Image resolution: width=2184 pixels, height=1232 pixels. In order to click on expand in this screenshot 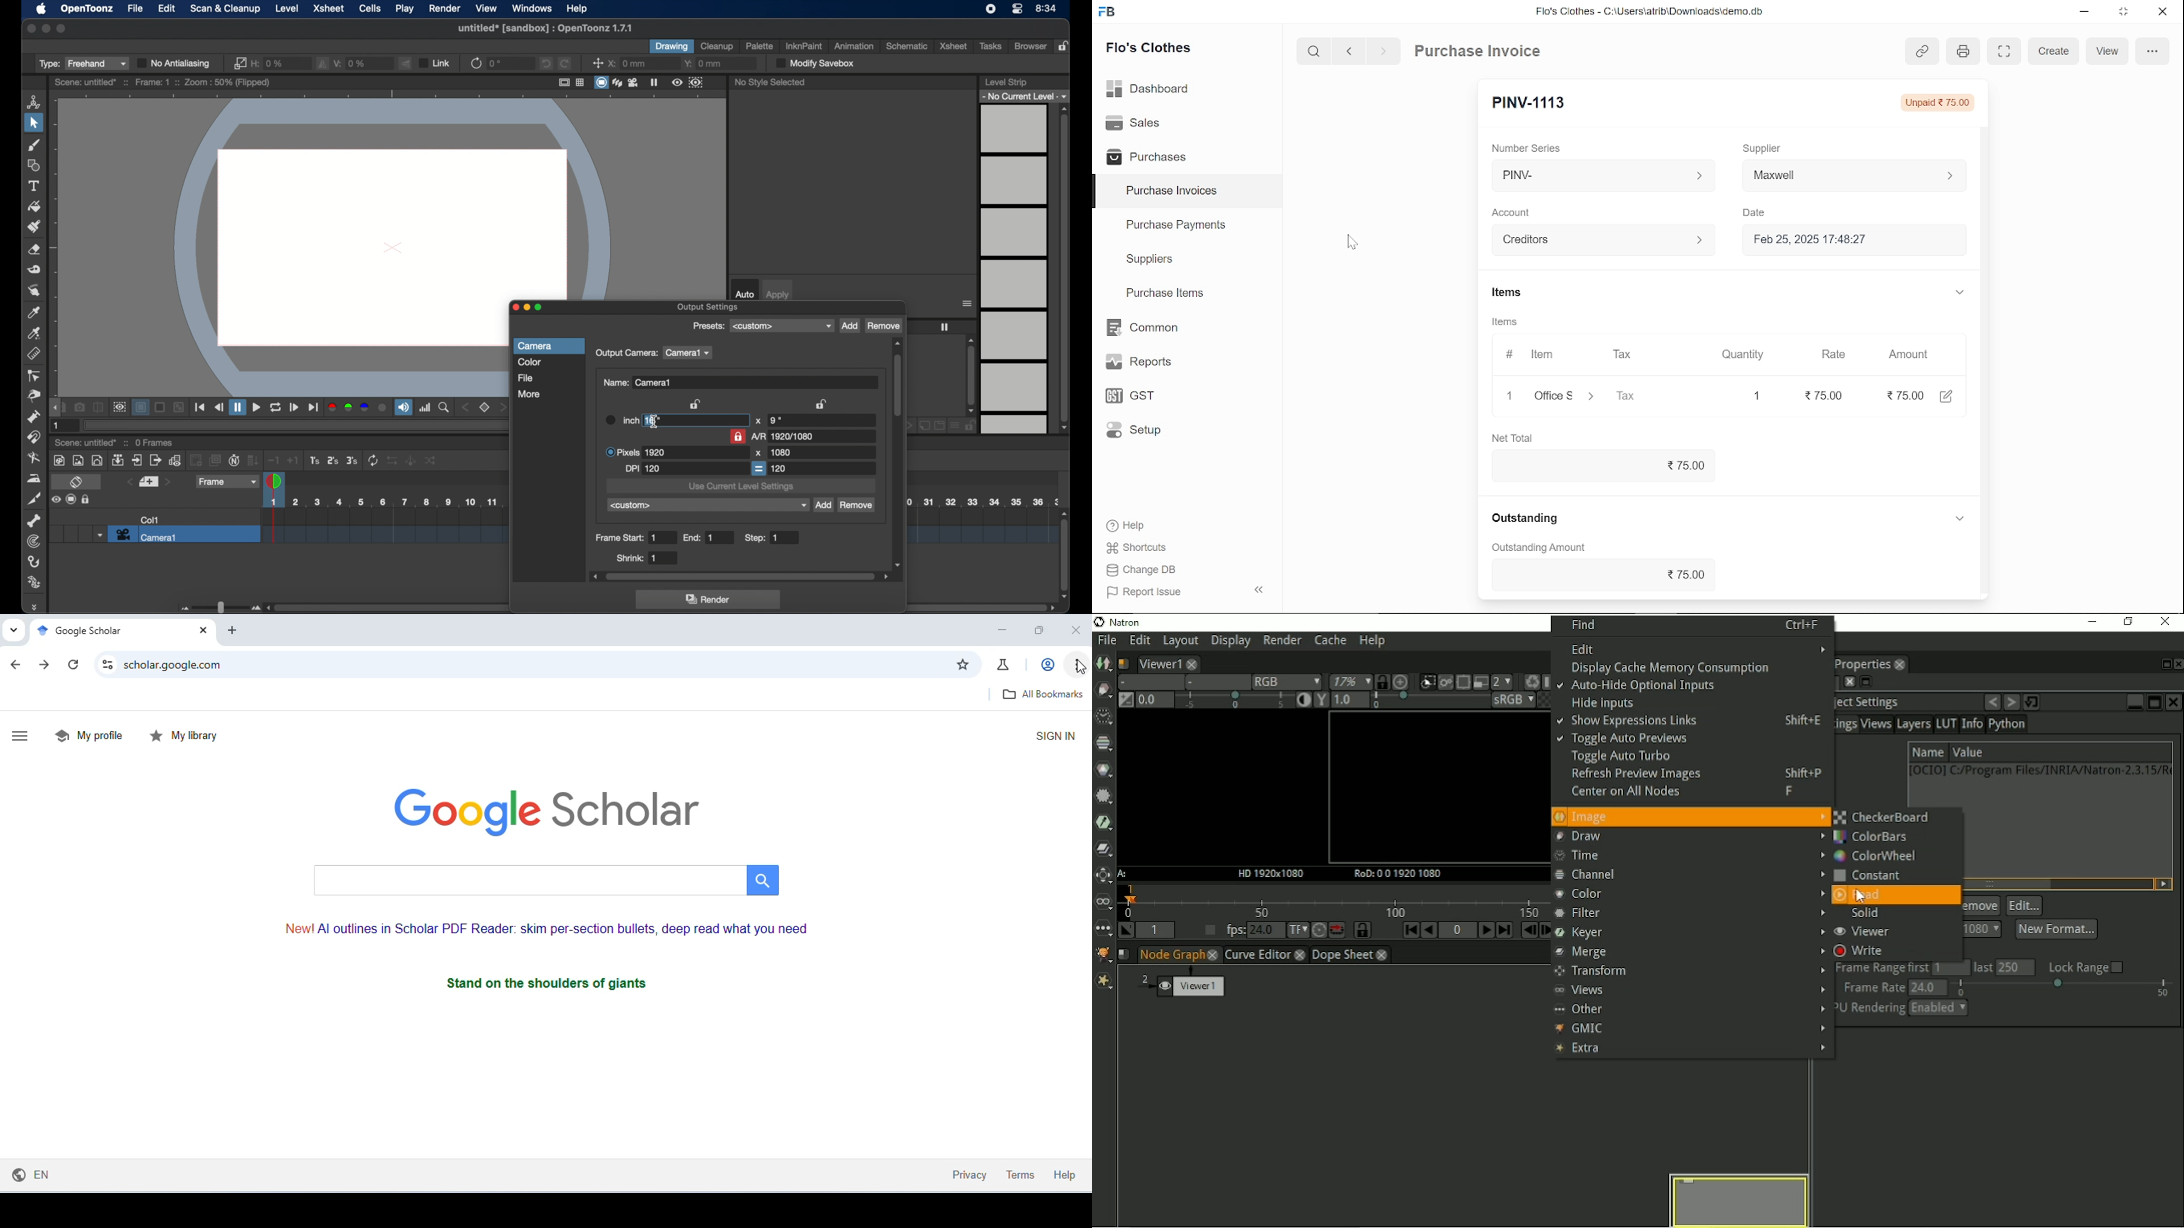, I will do `click(1961, 518)`.